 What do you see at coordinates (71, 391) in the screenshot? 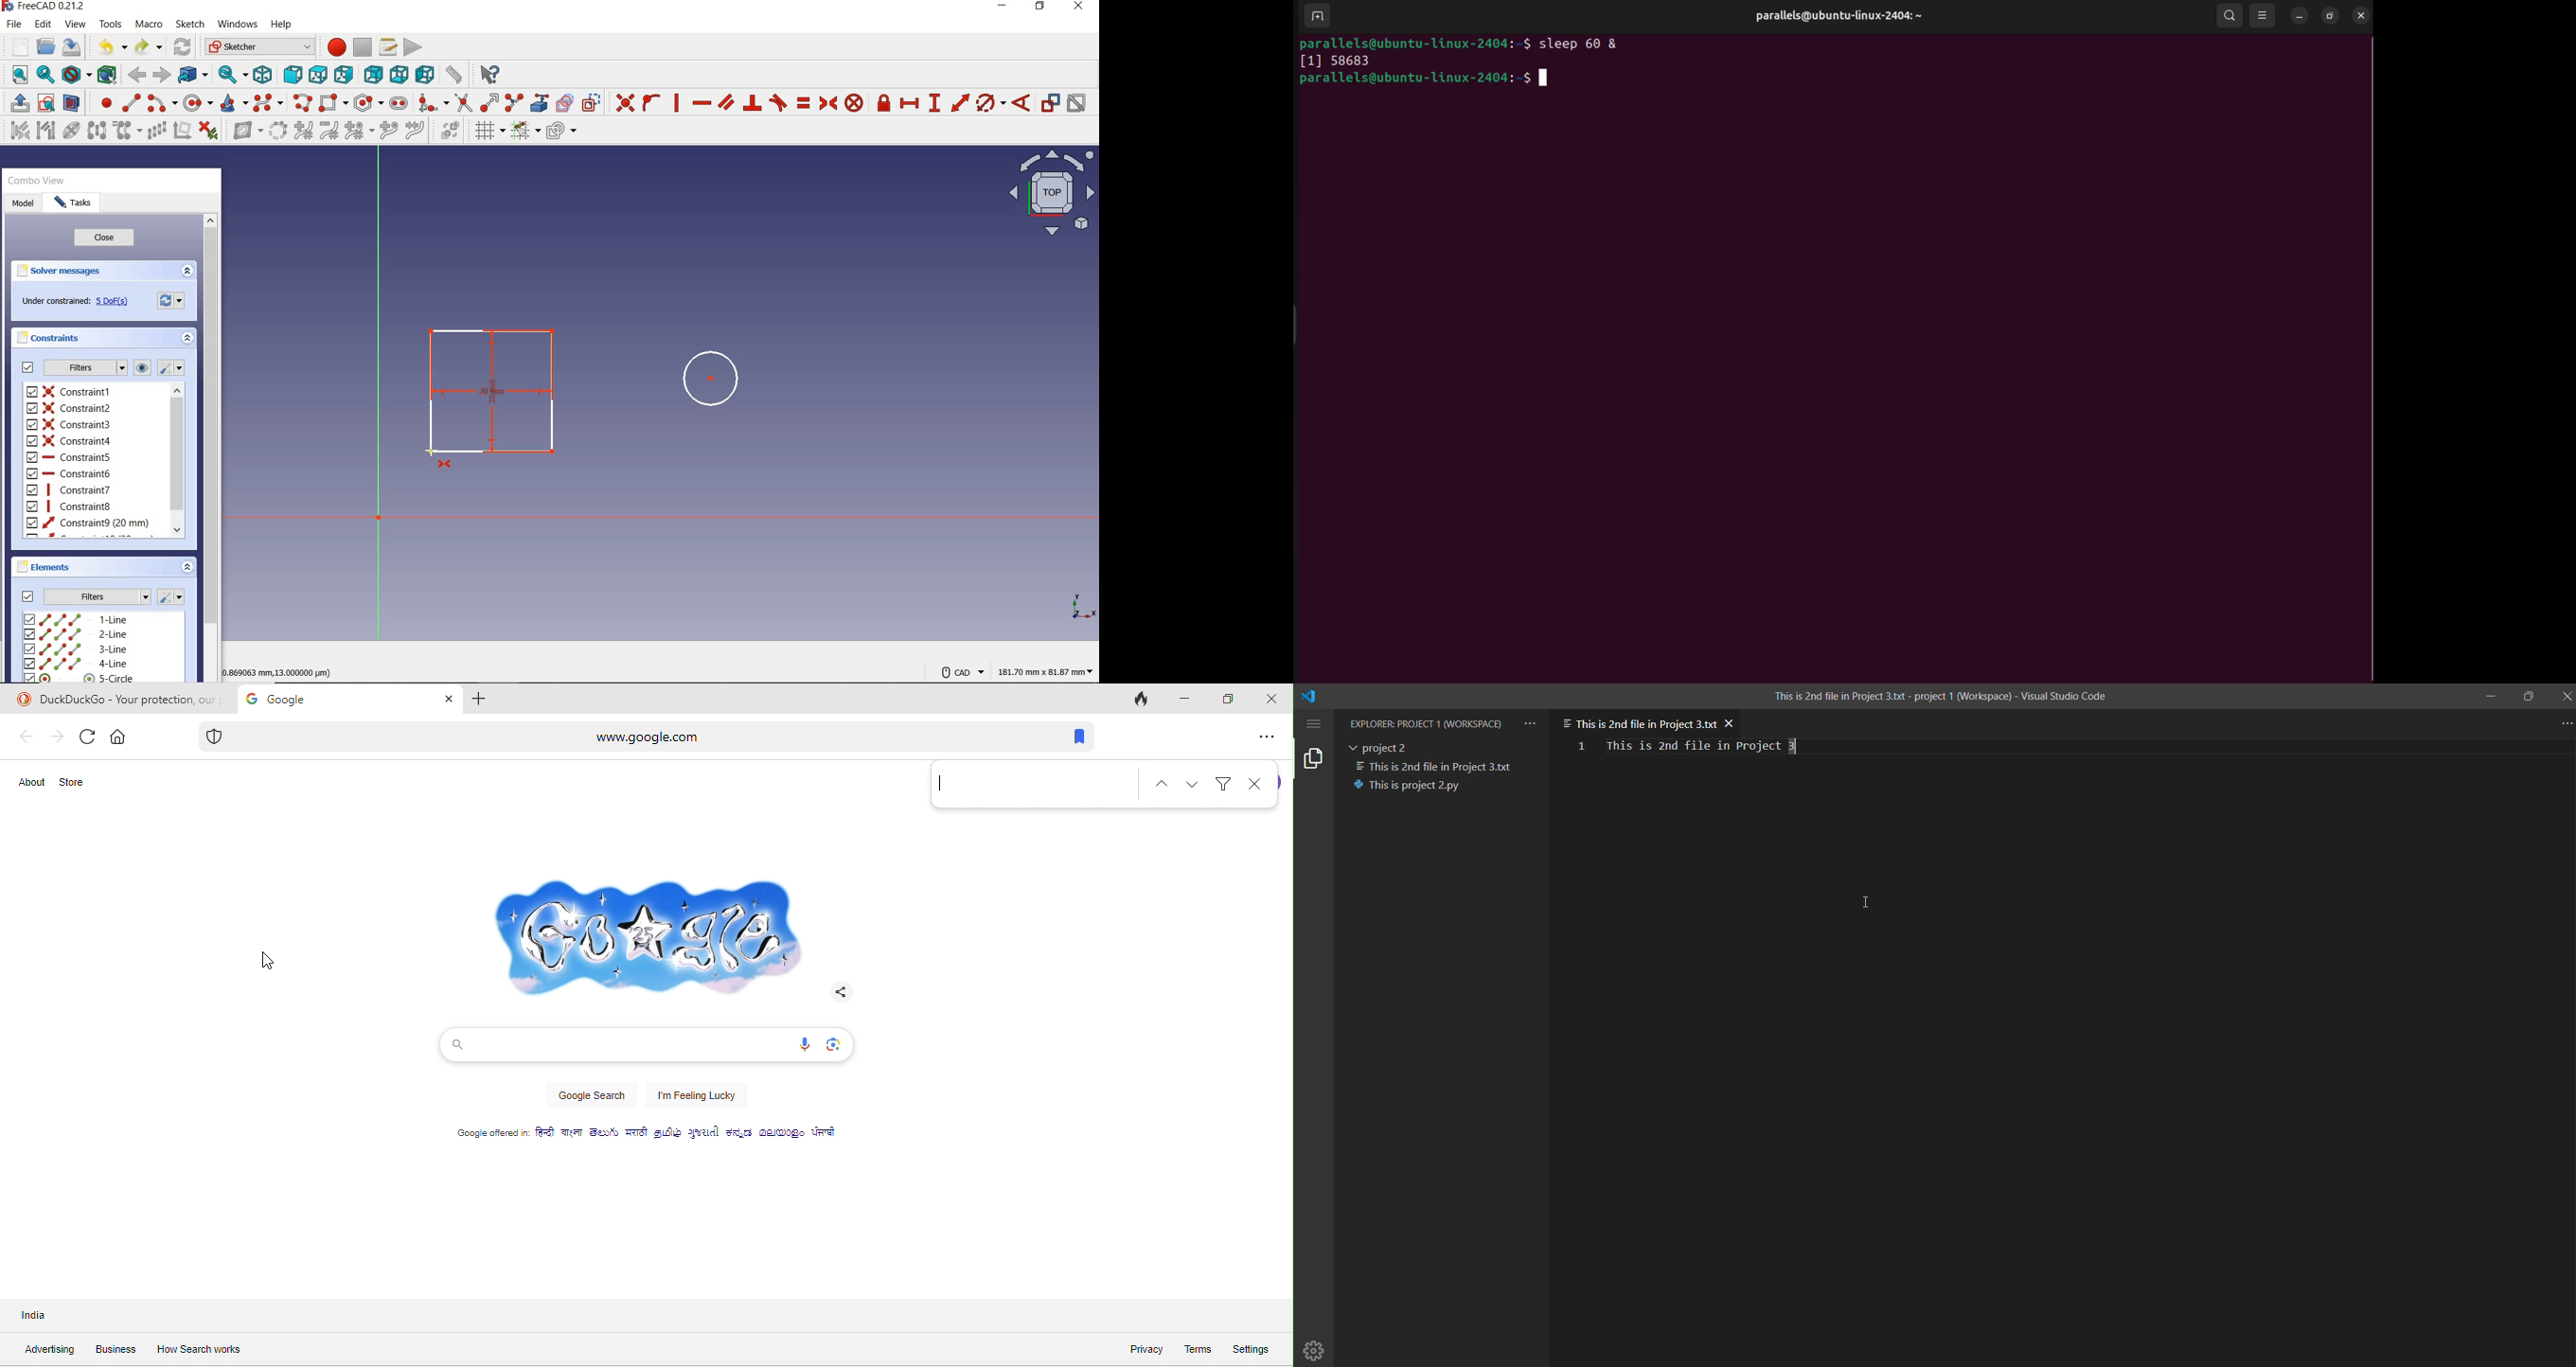
I see `constraint1` at bounding box center [71, 391].